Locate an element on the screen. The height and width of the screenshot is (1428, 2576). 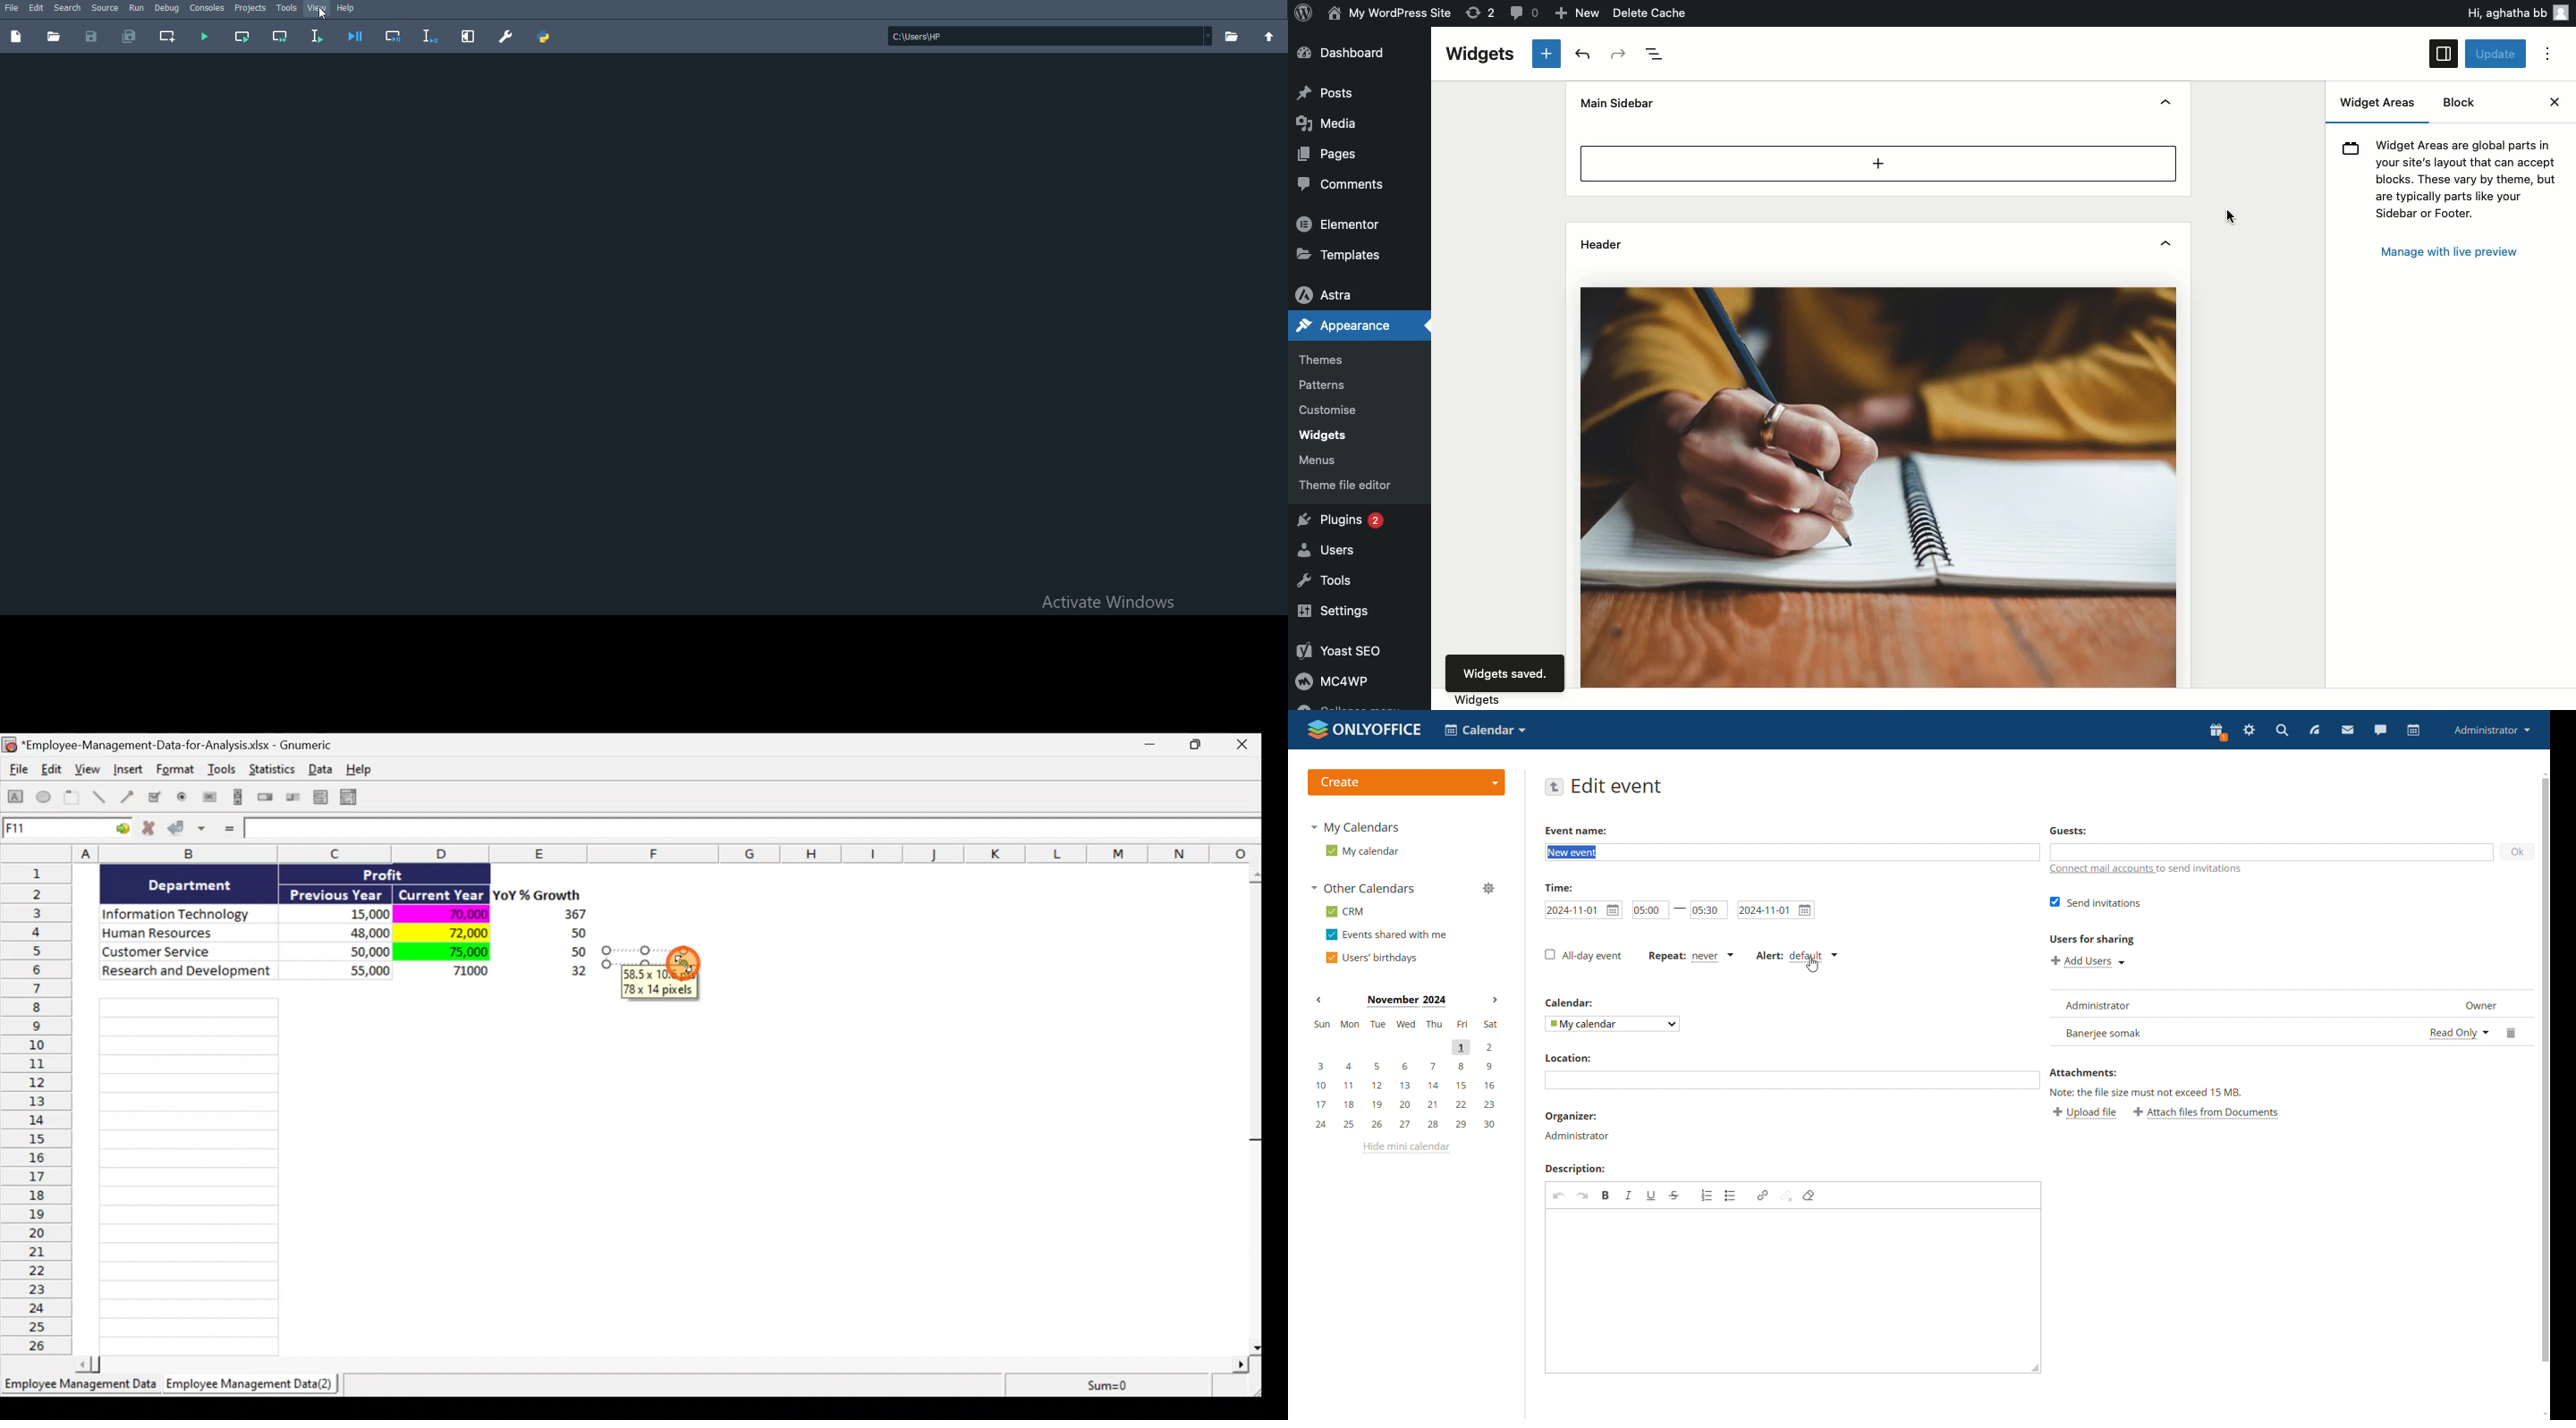
edit event description is located at coordinates (1795, 1290).